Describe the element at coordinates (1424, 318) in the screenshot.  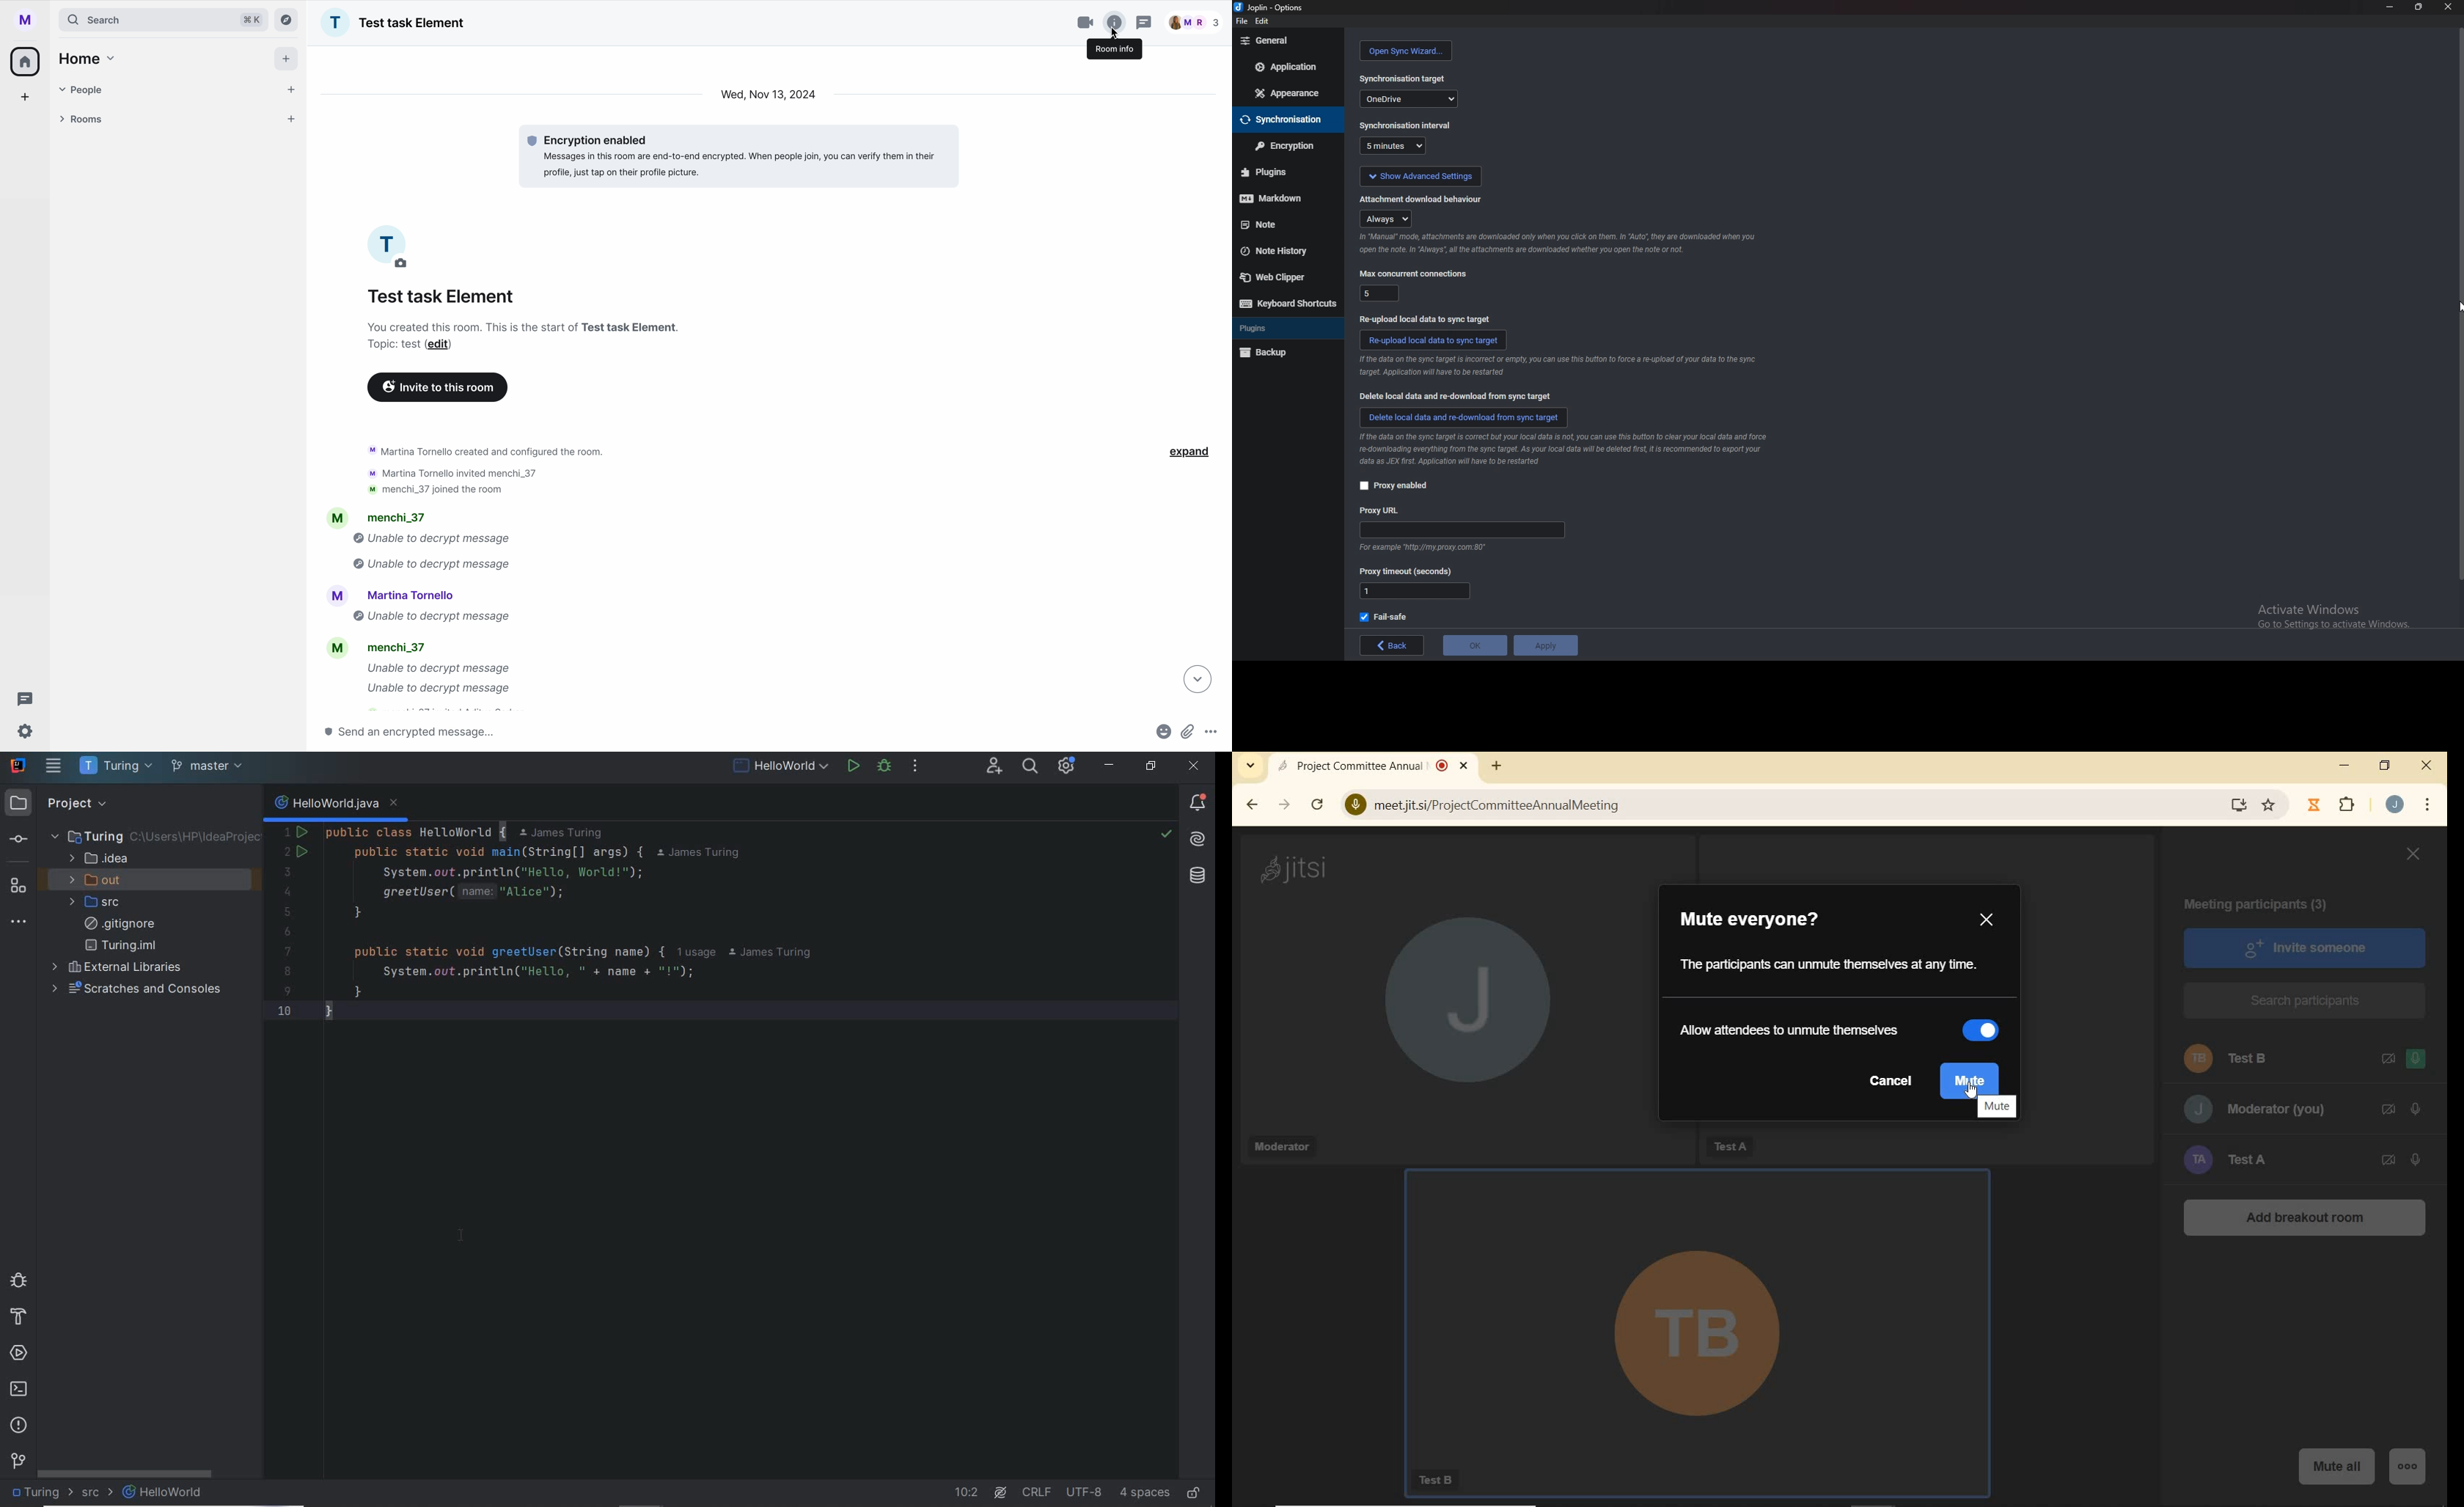
I see `reupload ` at that location.